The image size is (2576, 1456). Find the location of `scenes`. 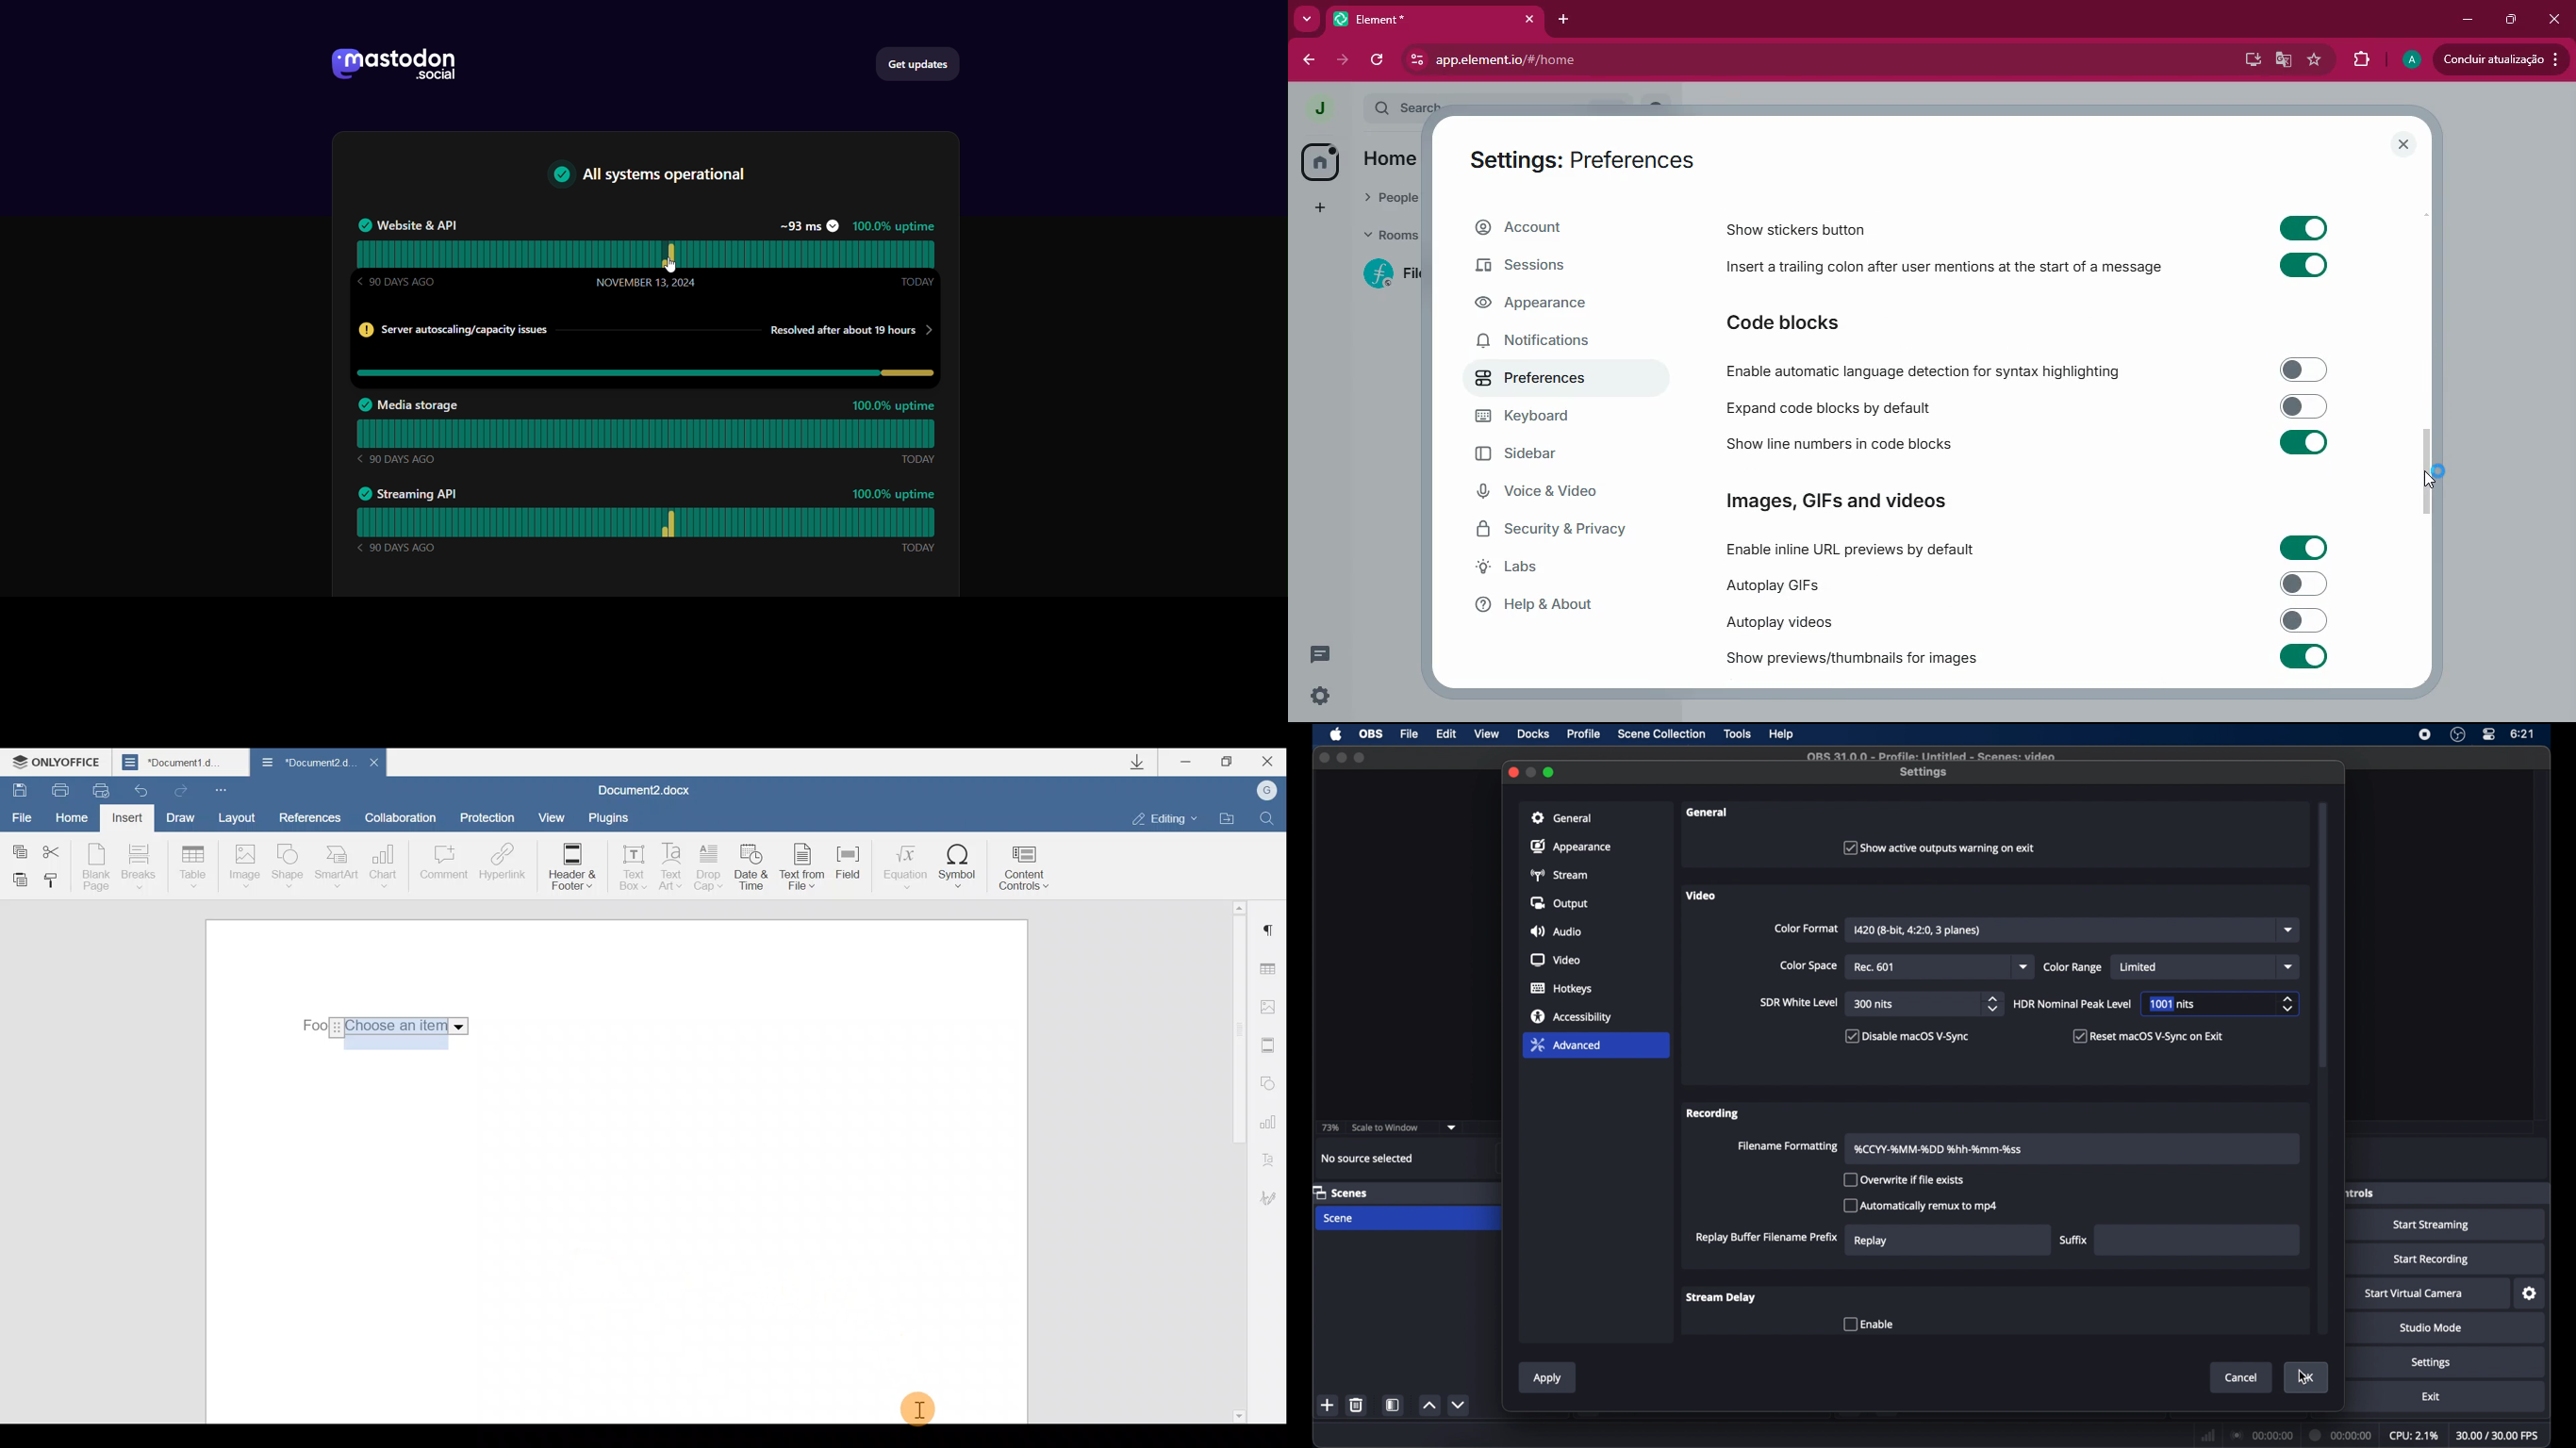

scenes is located at coordinates (1340, 1192).